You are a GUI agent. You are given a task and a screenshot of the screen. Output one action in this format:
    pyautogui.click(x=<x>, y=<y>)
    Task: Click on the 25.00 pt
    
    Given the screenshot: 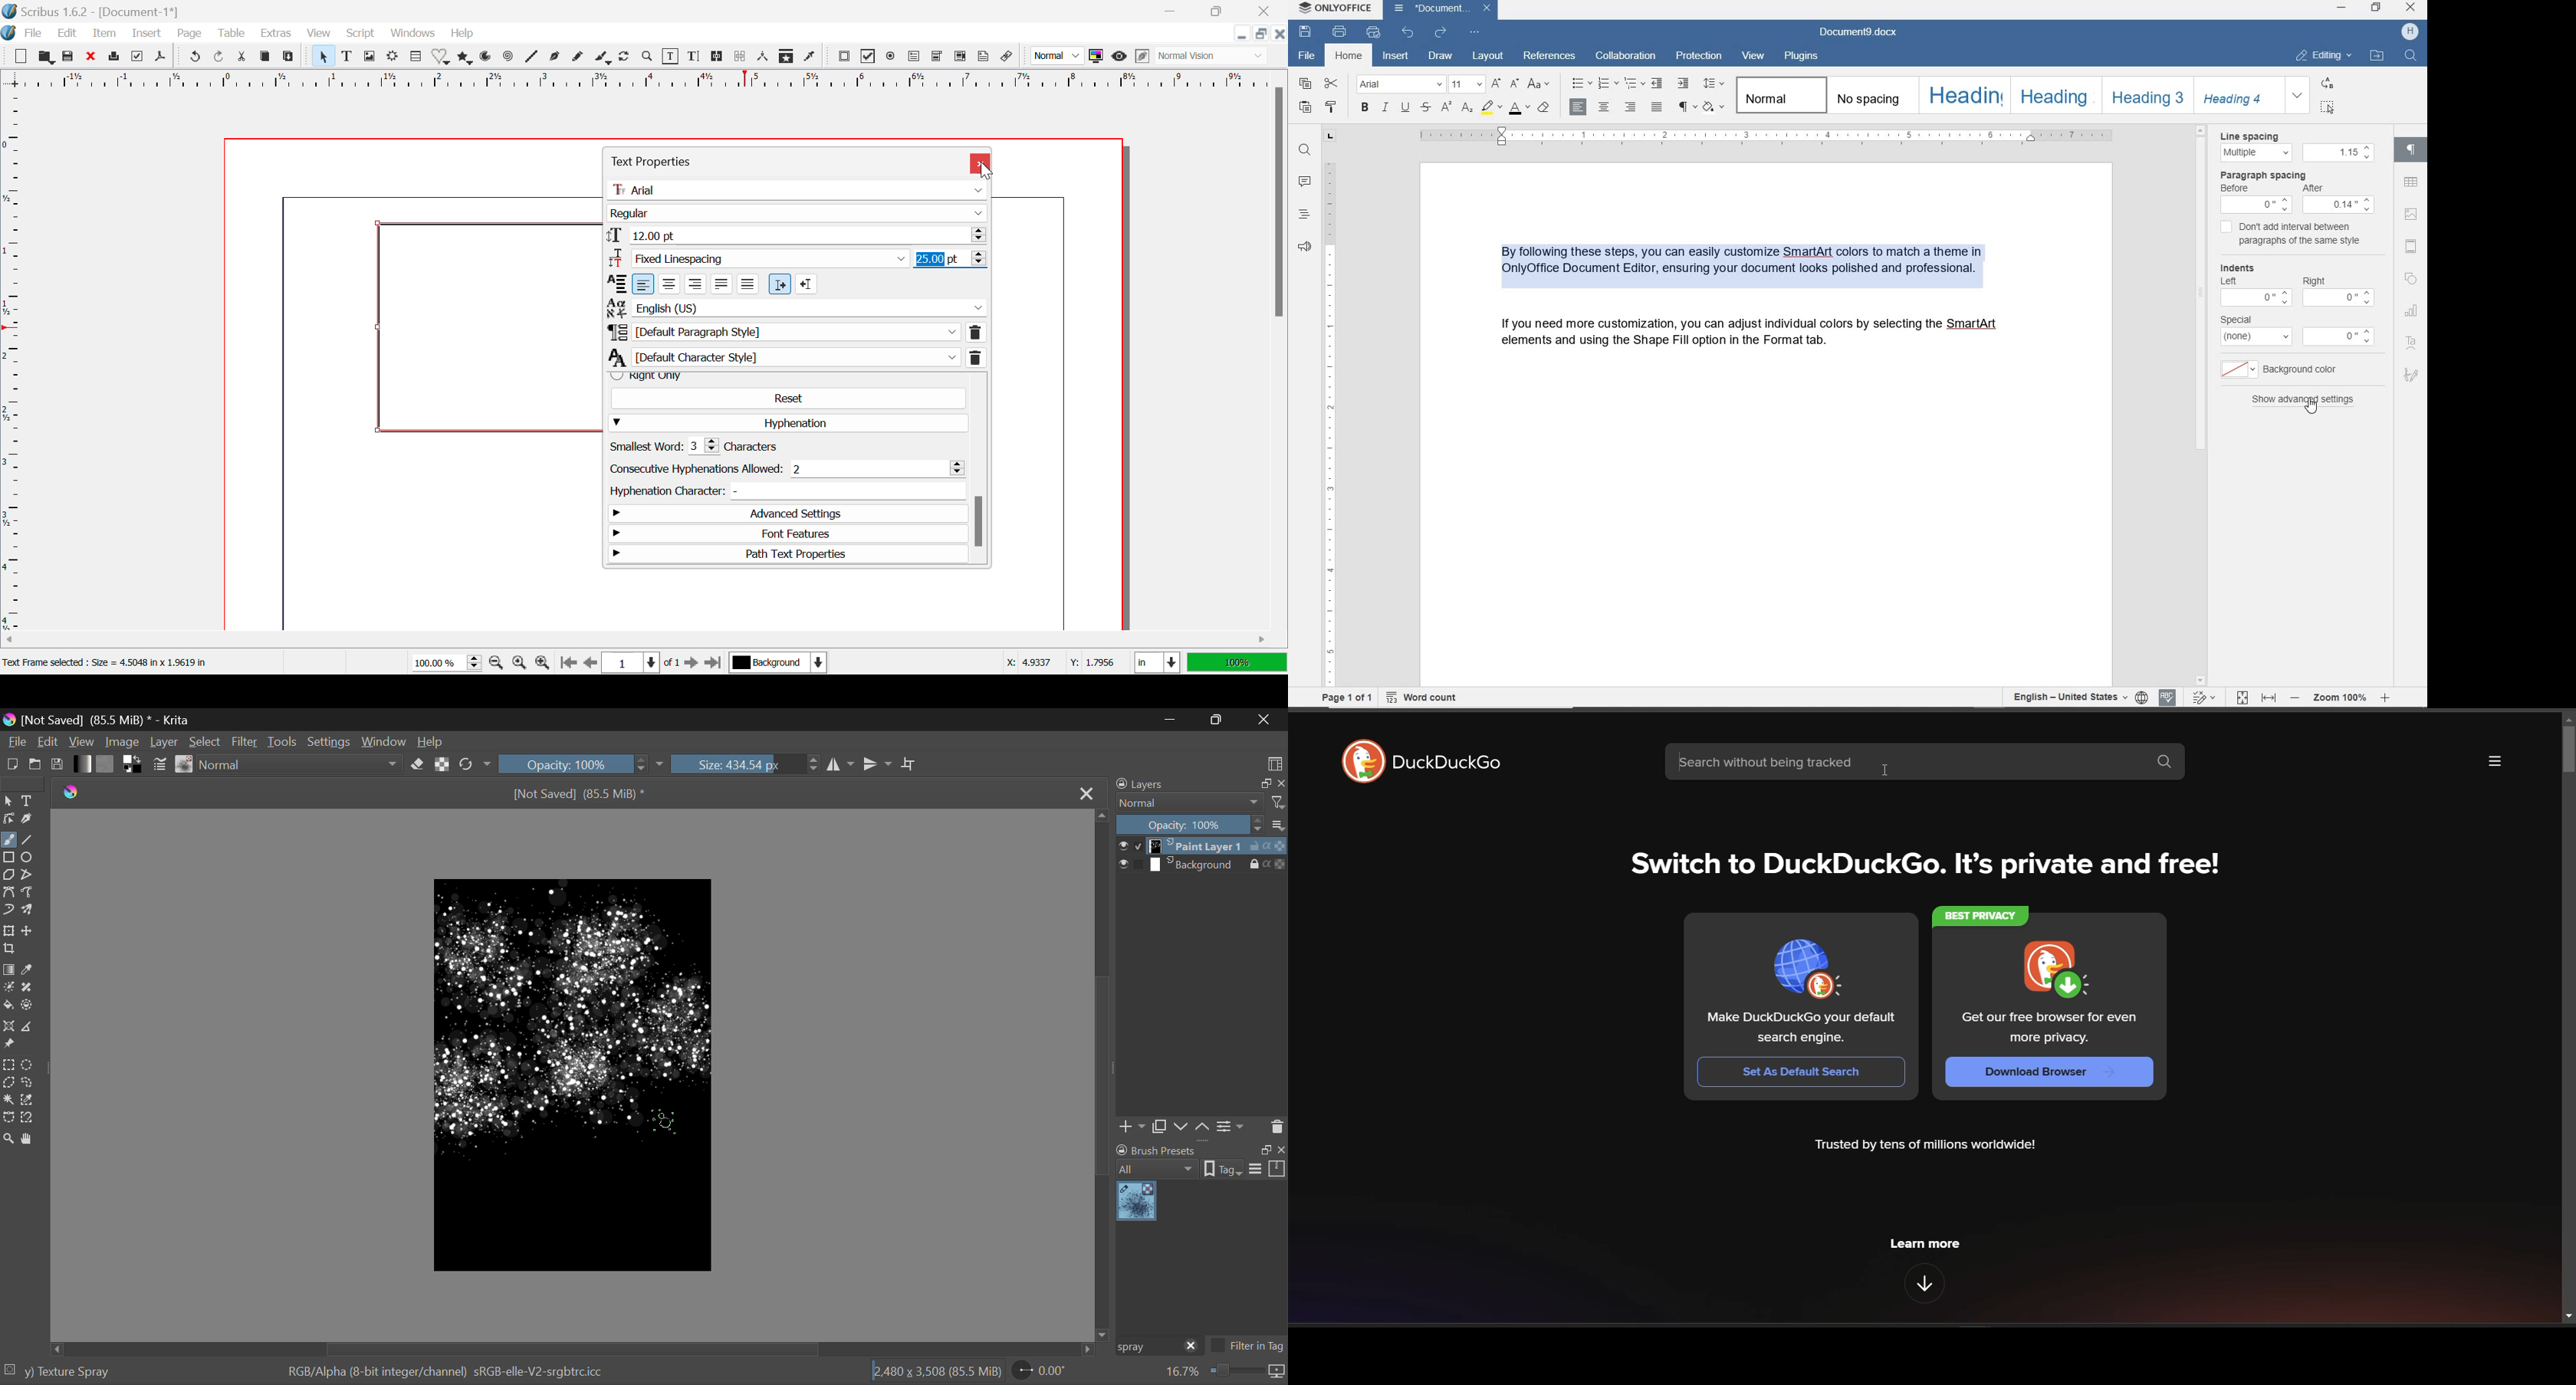 What is the action you would take?
    pyautogui.click(x=951, y=259)
    